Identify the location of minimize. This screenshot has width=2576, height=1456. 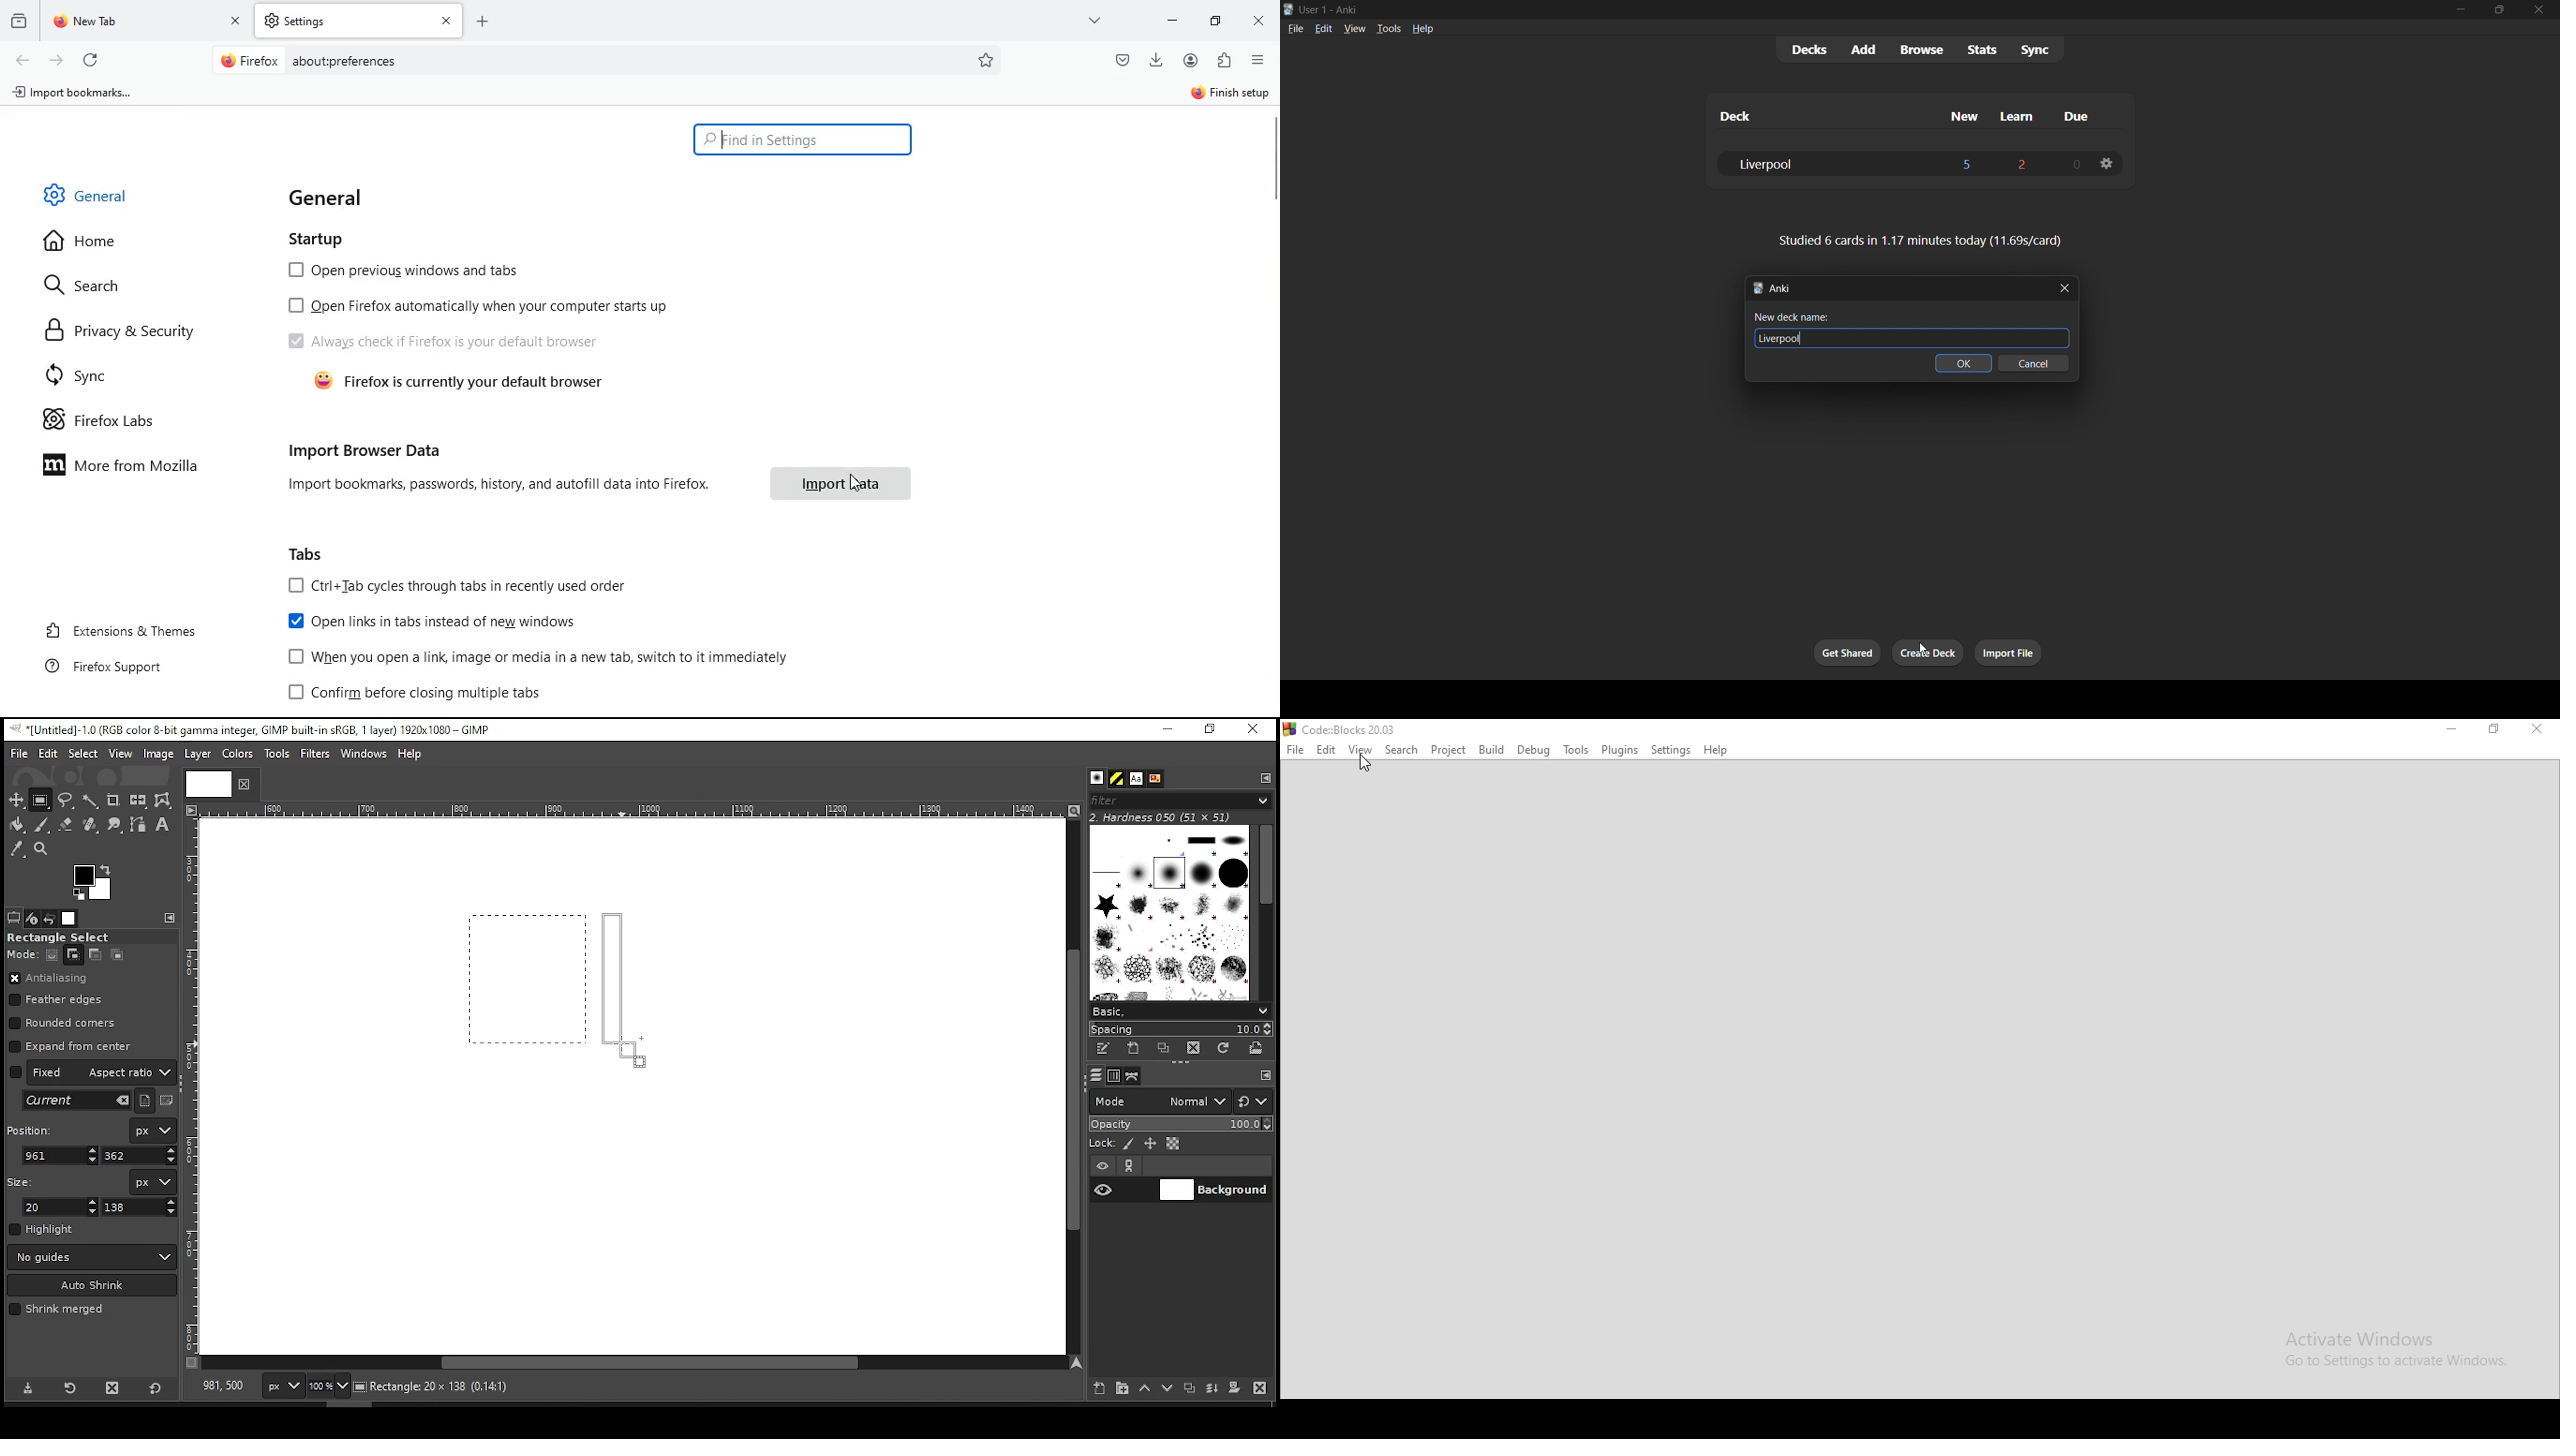
(1173, 21).